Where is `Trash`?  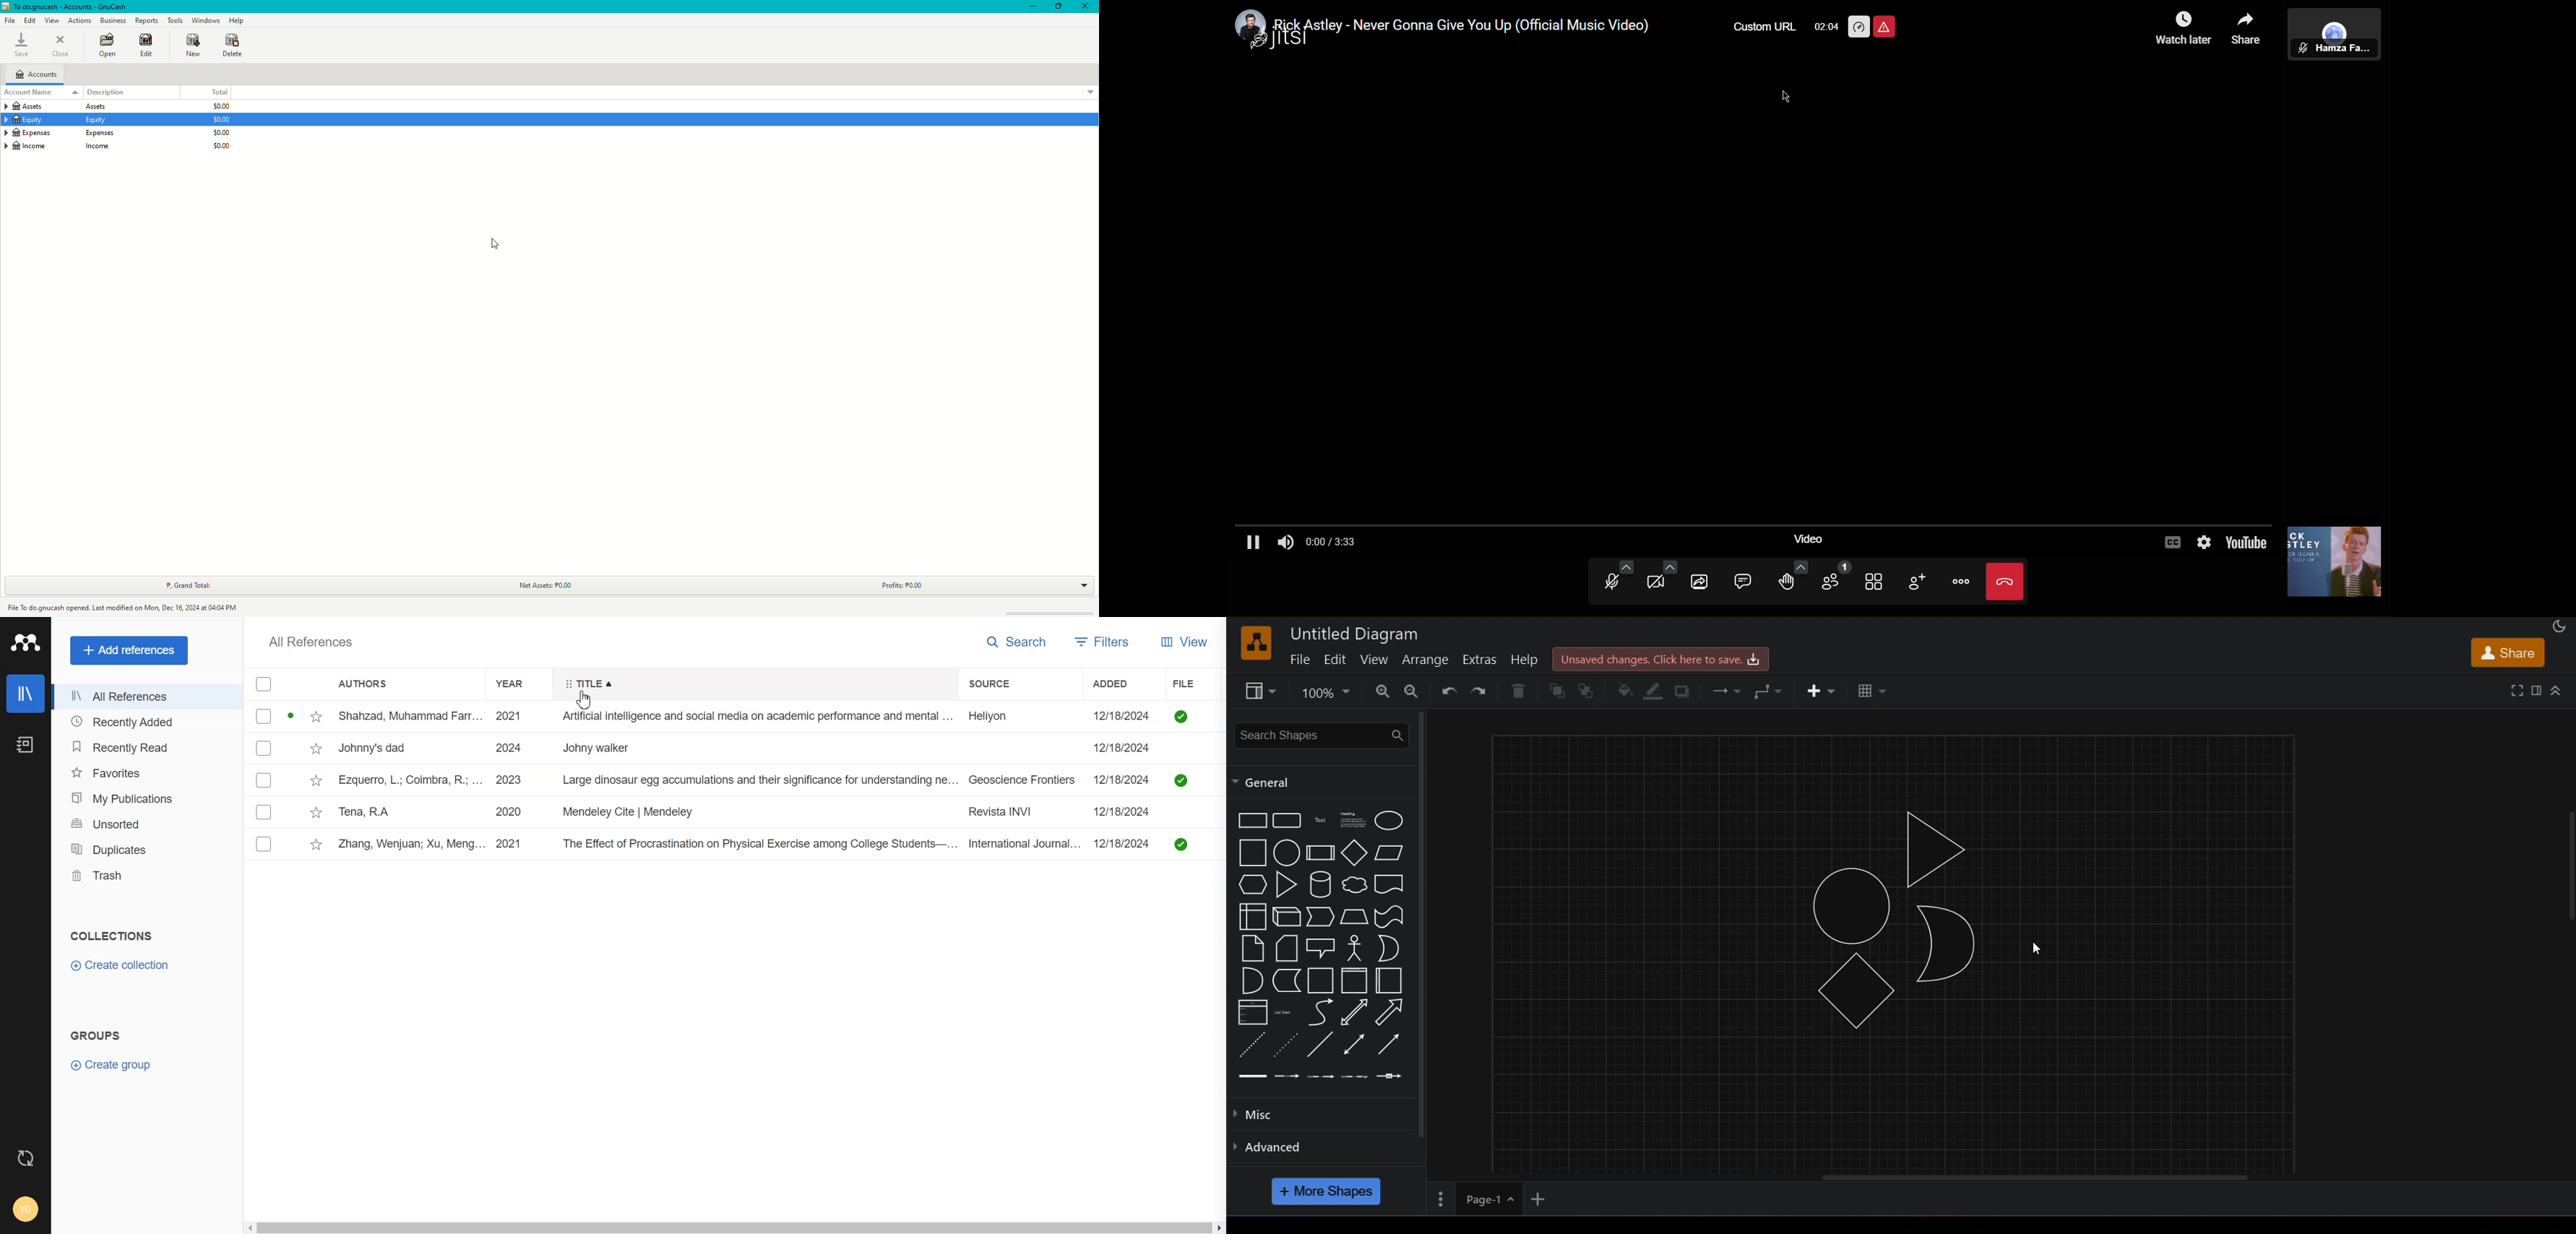
Trash is located at coordinates (146, 876).